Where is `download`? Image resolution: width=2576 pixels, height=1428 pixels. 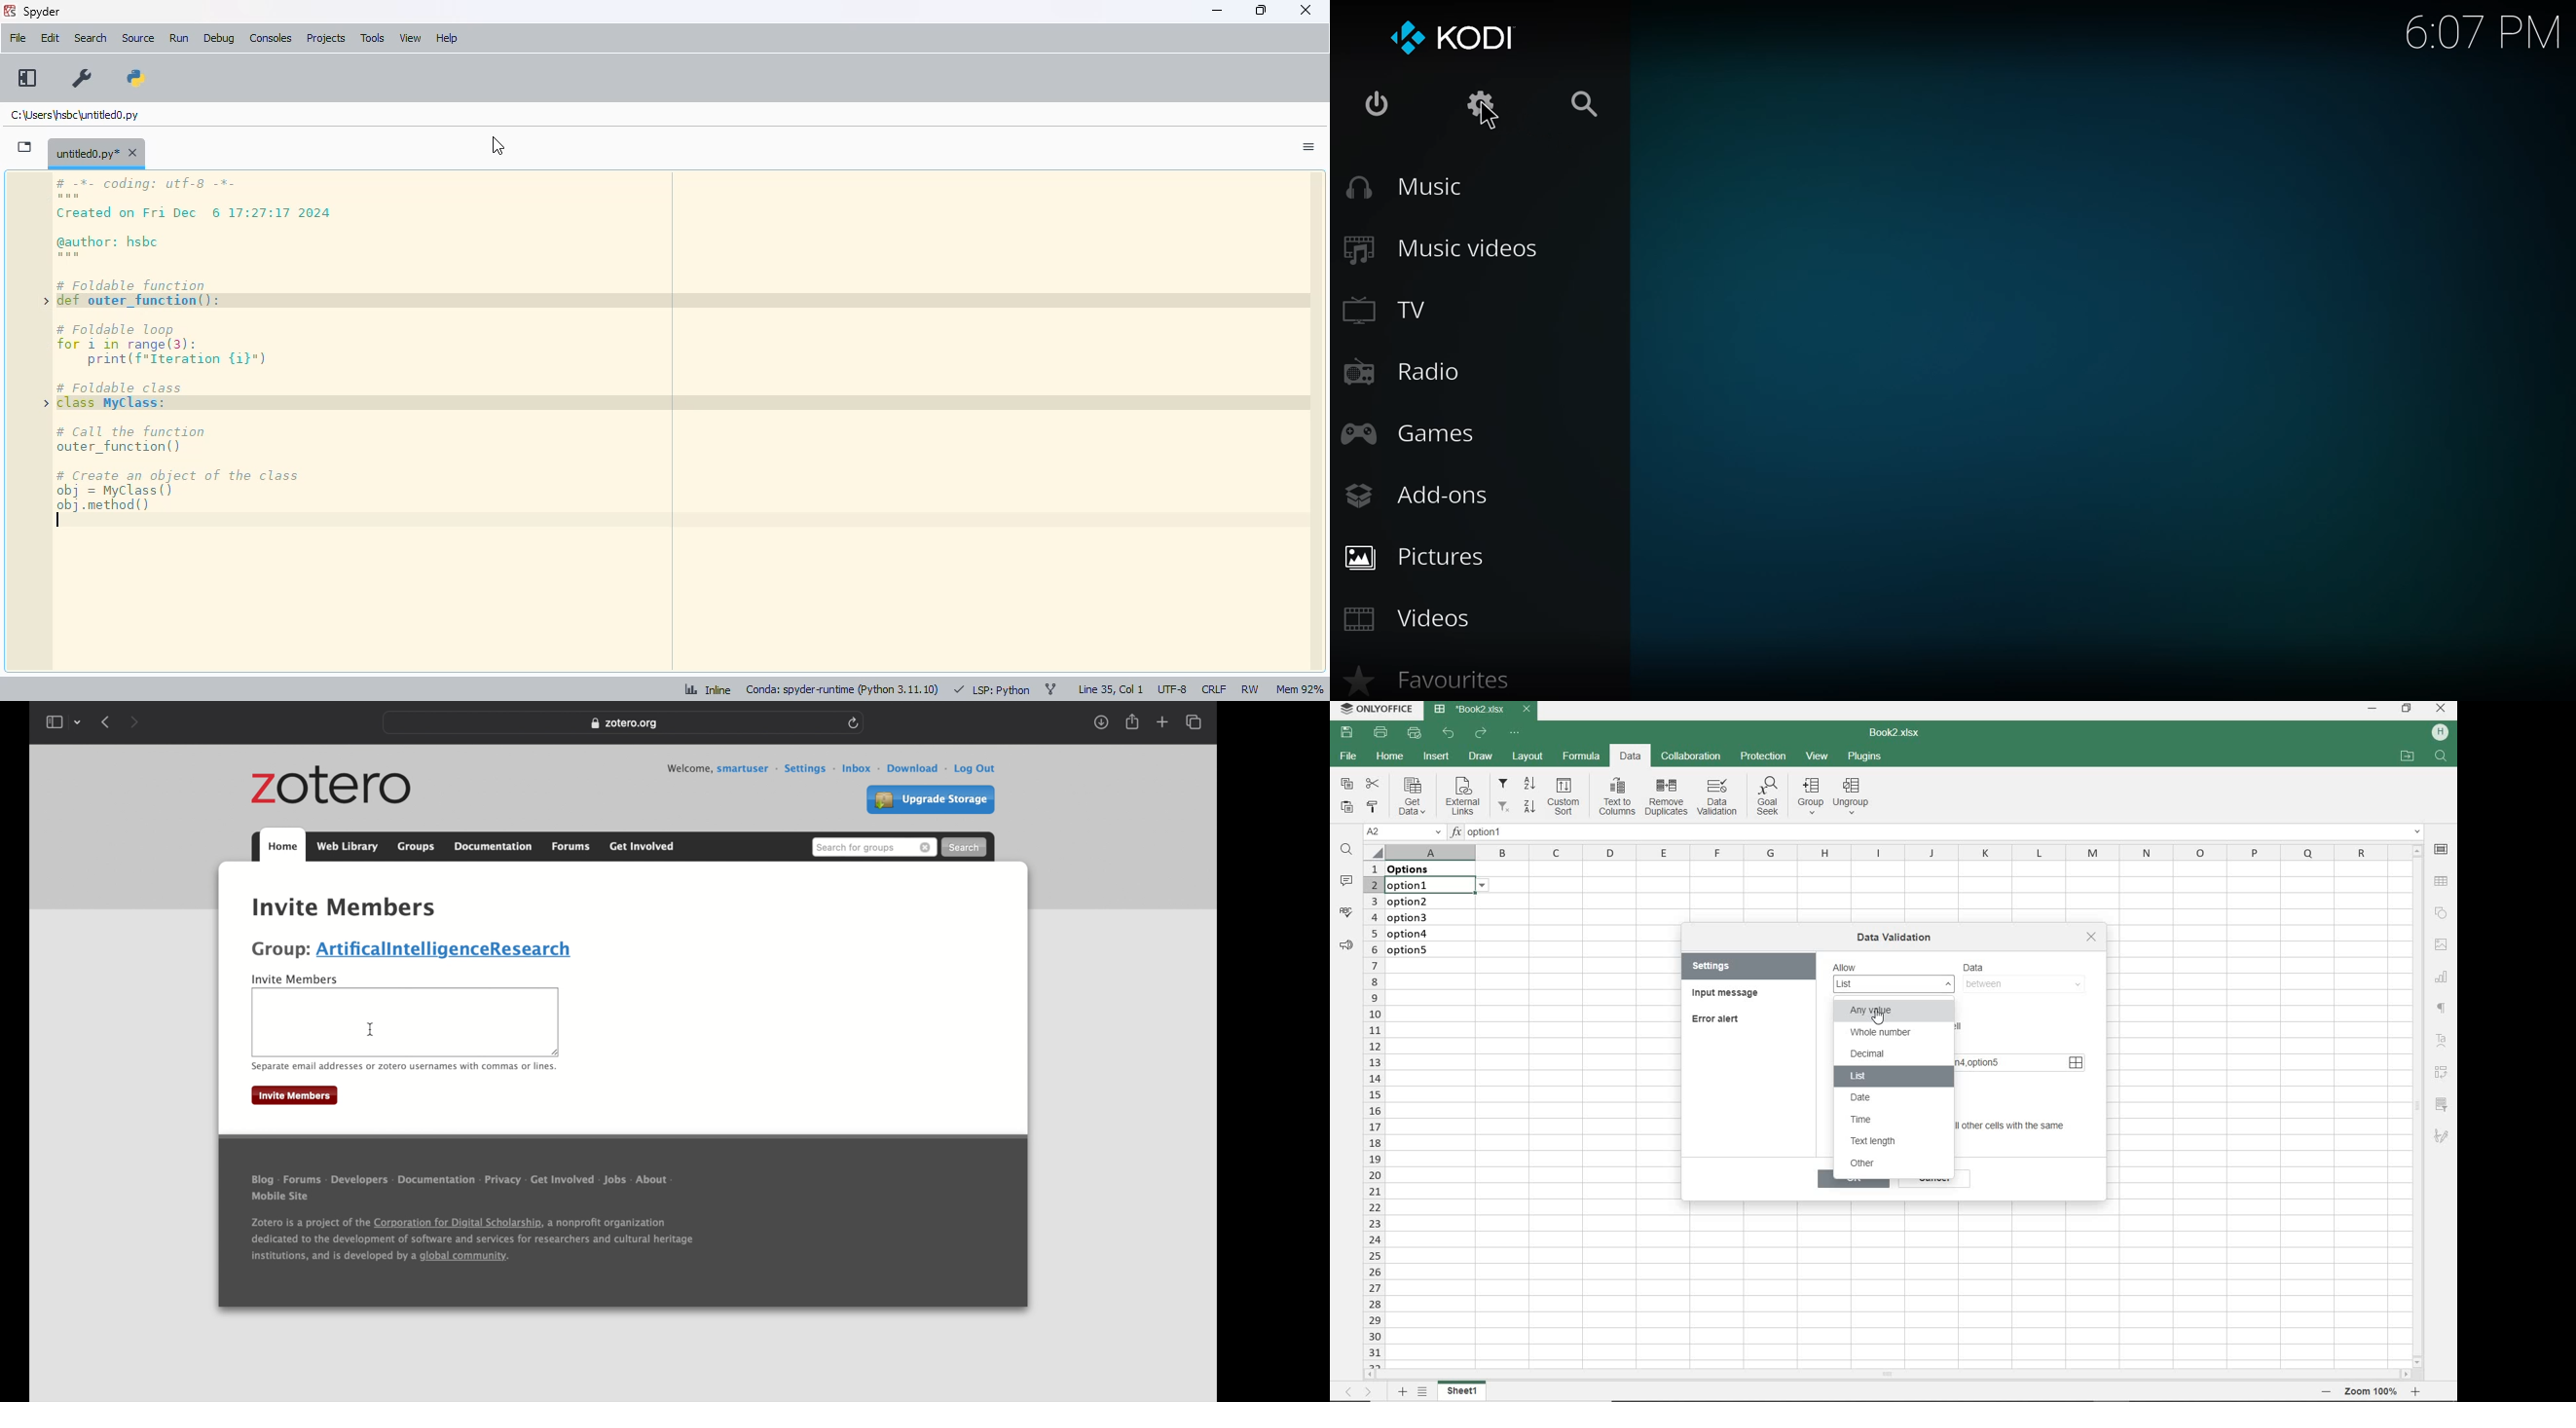
download is located at coordinates (1101, 723).